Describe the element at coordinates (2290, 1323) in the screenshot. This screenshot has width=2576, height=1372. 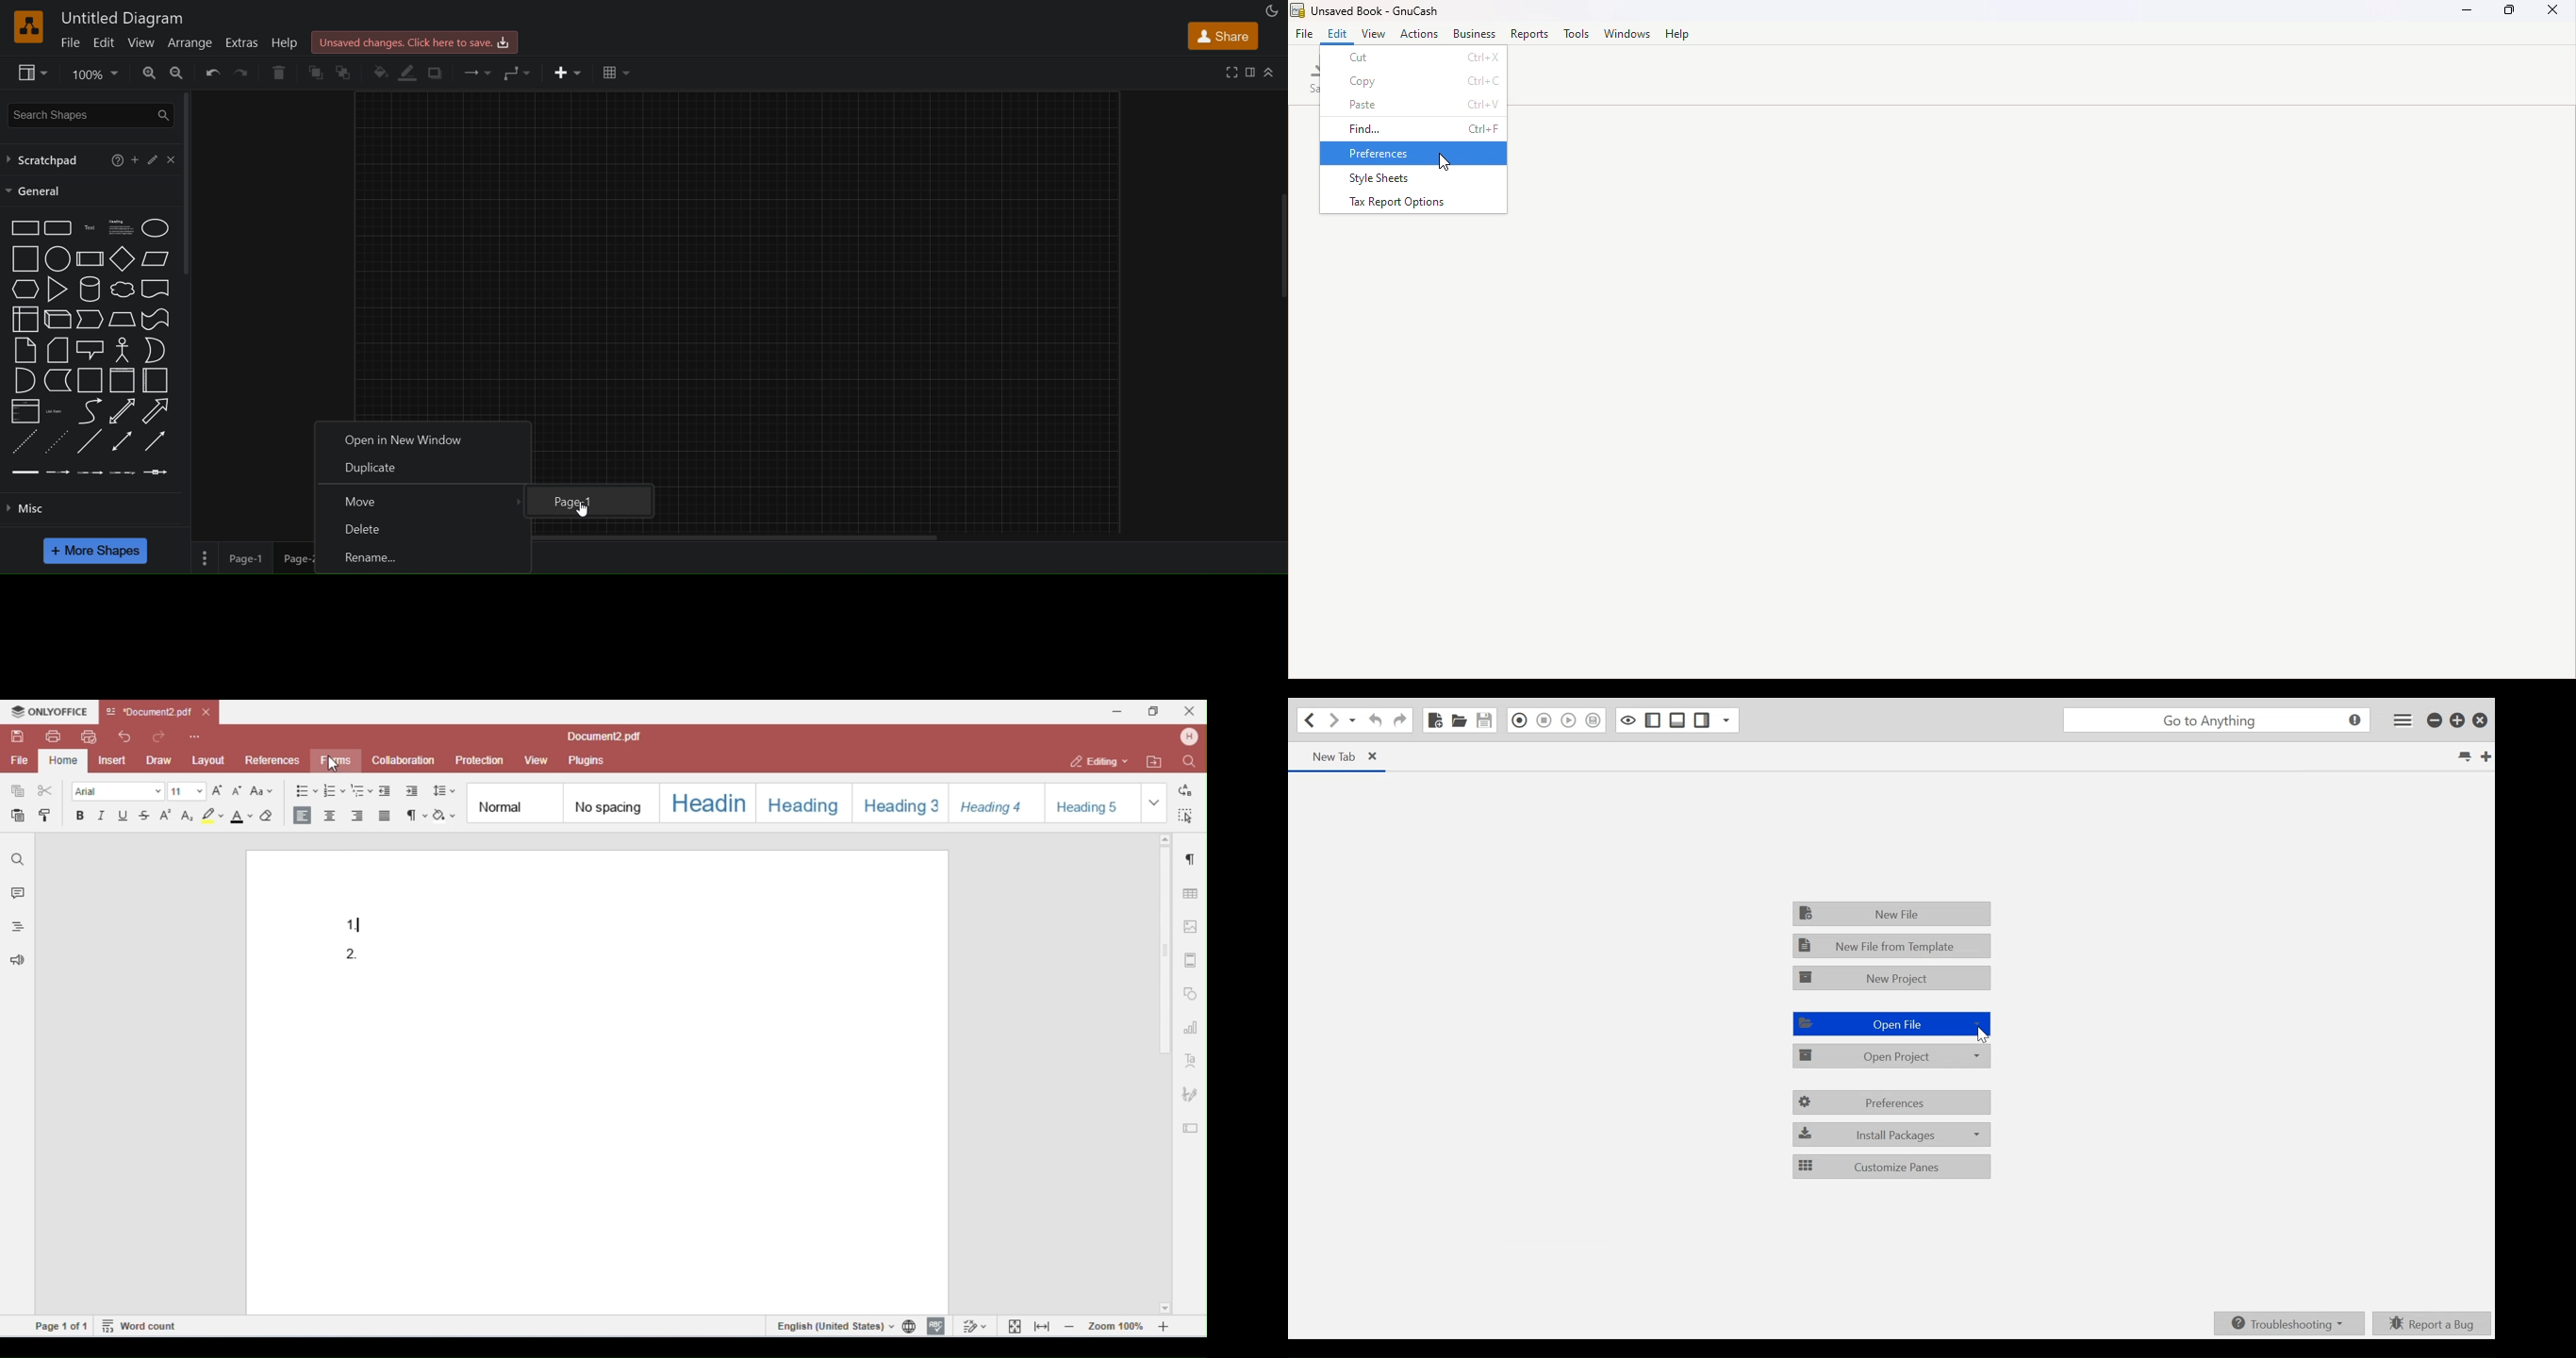
I see `Troubleshooting` at that location.